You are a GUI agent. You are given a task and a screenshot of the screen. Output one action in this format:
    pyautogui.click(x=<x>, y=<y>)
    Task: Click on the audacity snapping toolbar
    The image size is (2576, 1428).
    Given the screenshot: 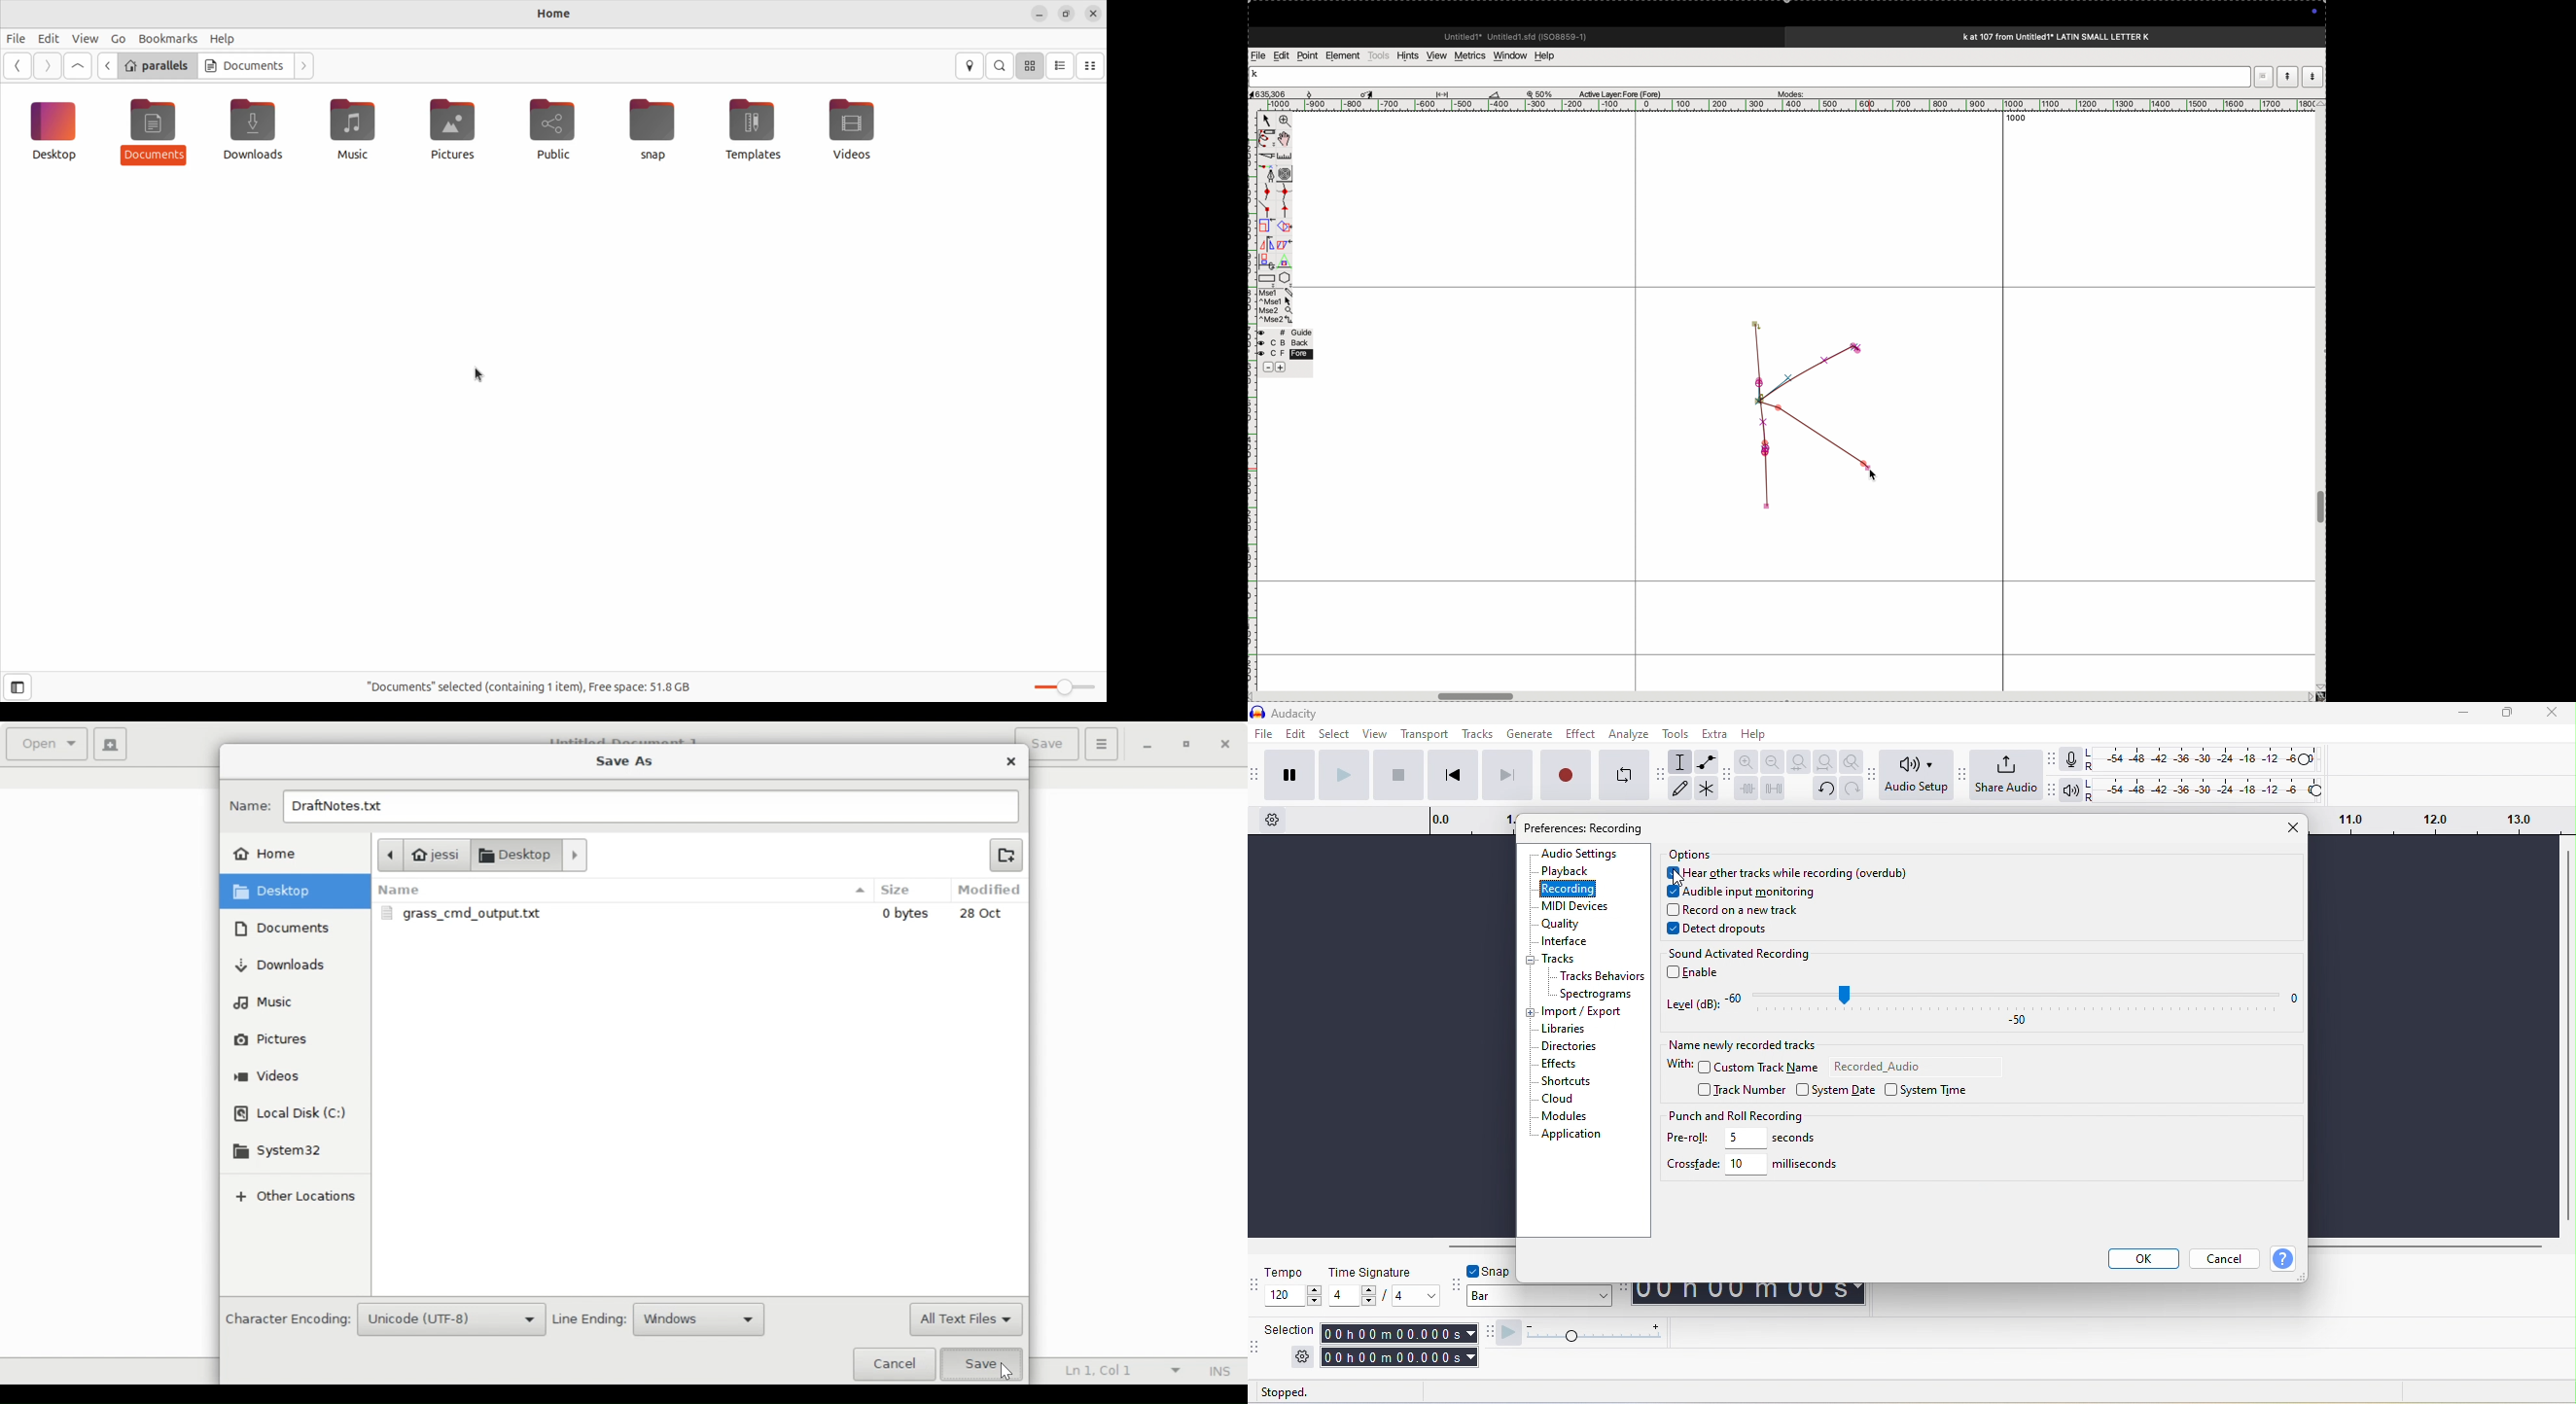 What is the action you would take?
    pyautogui.click(x=1458, y=1283)
    